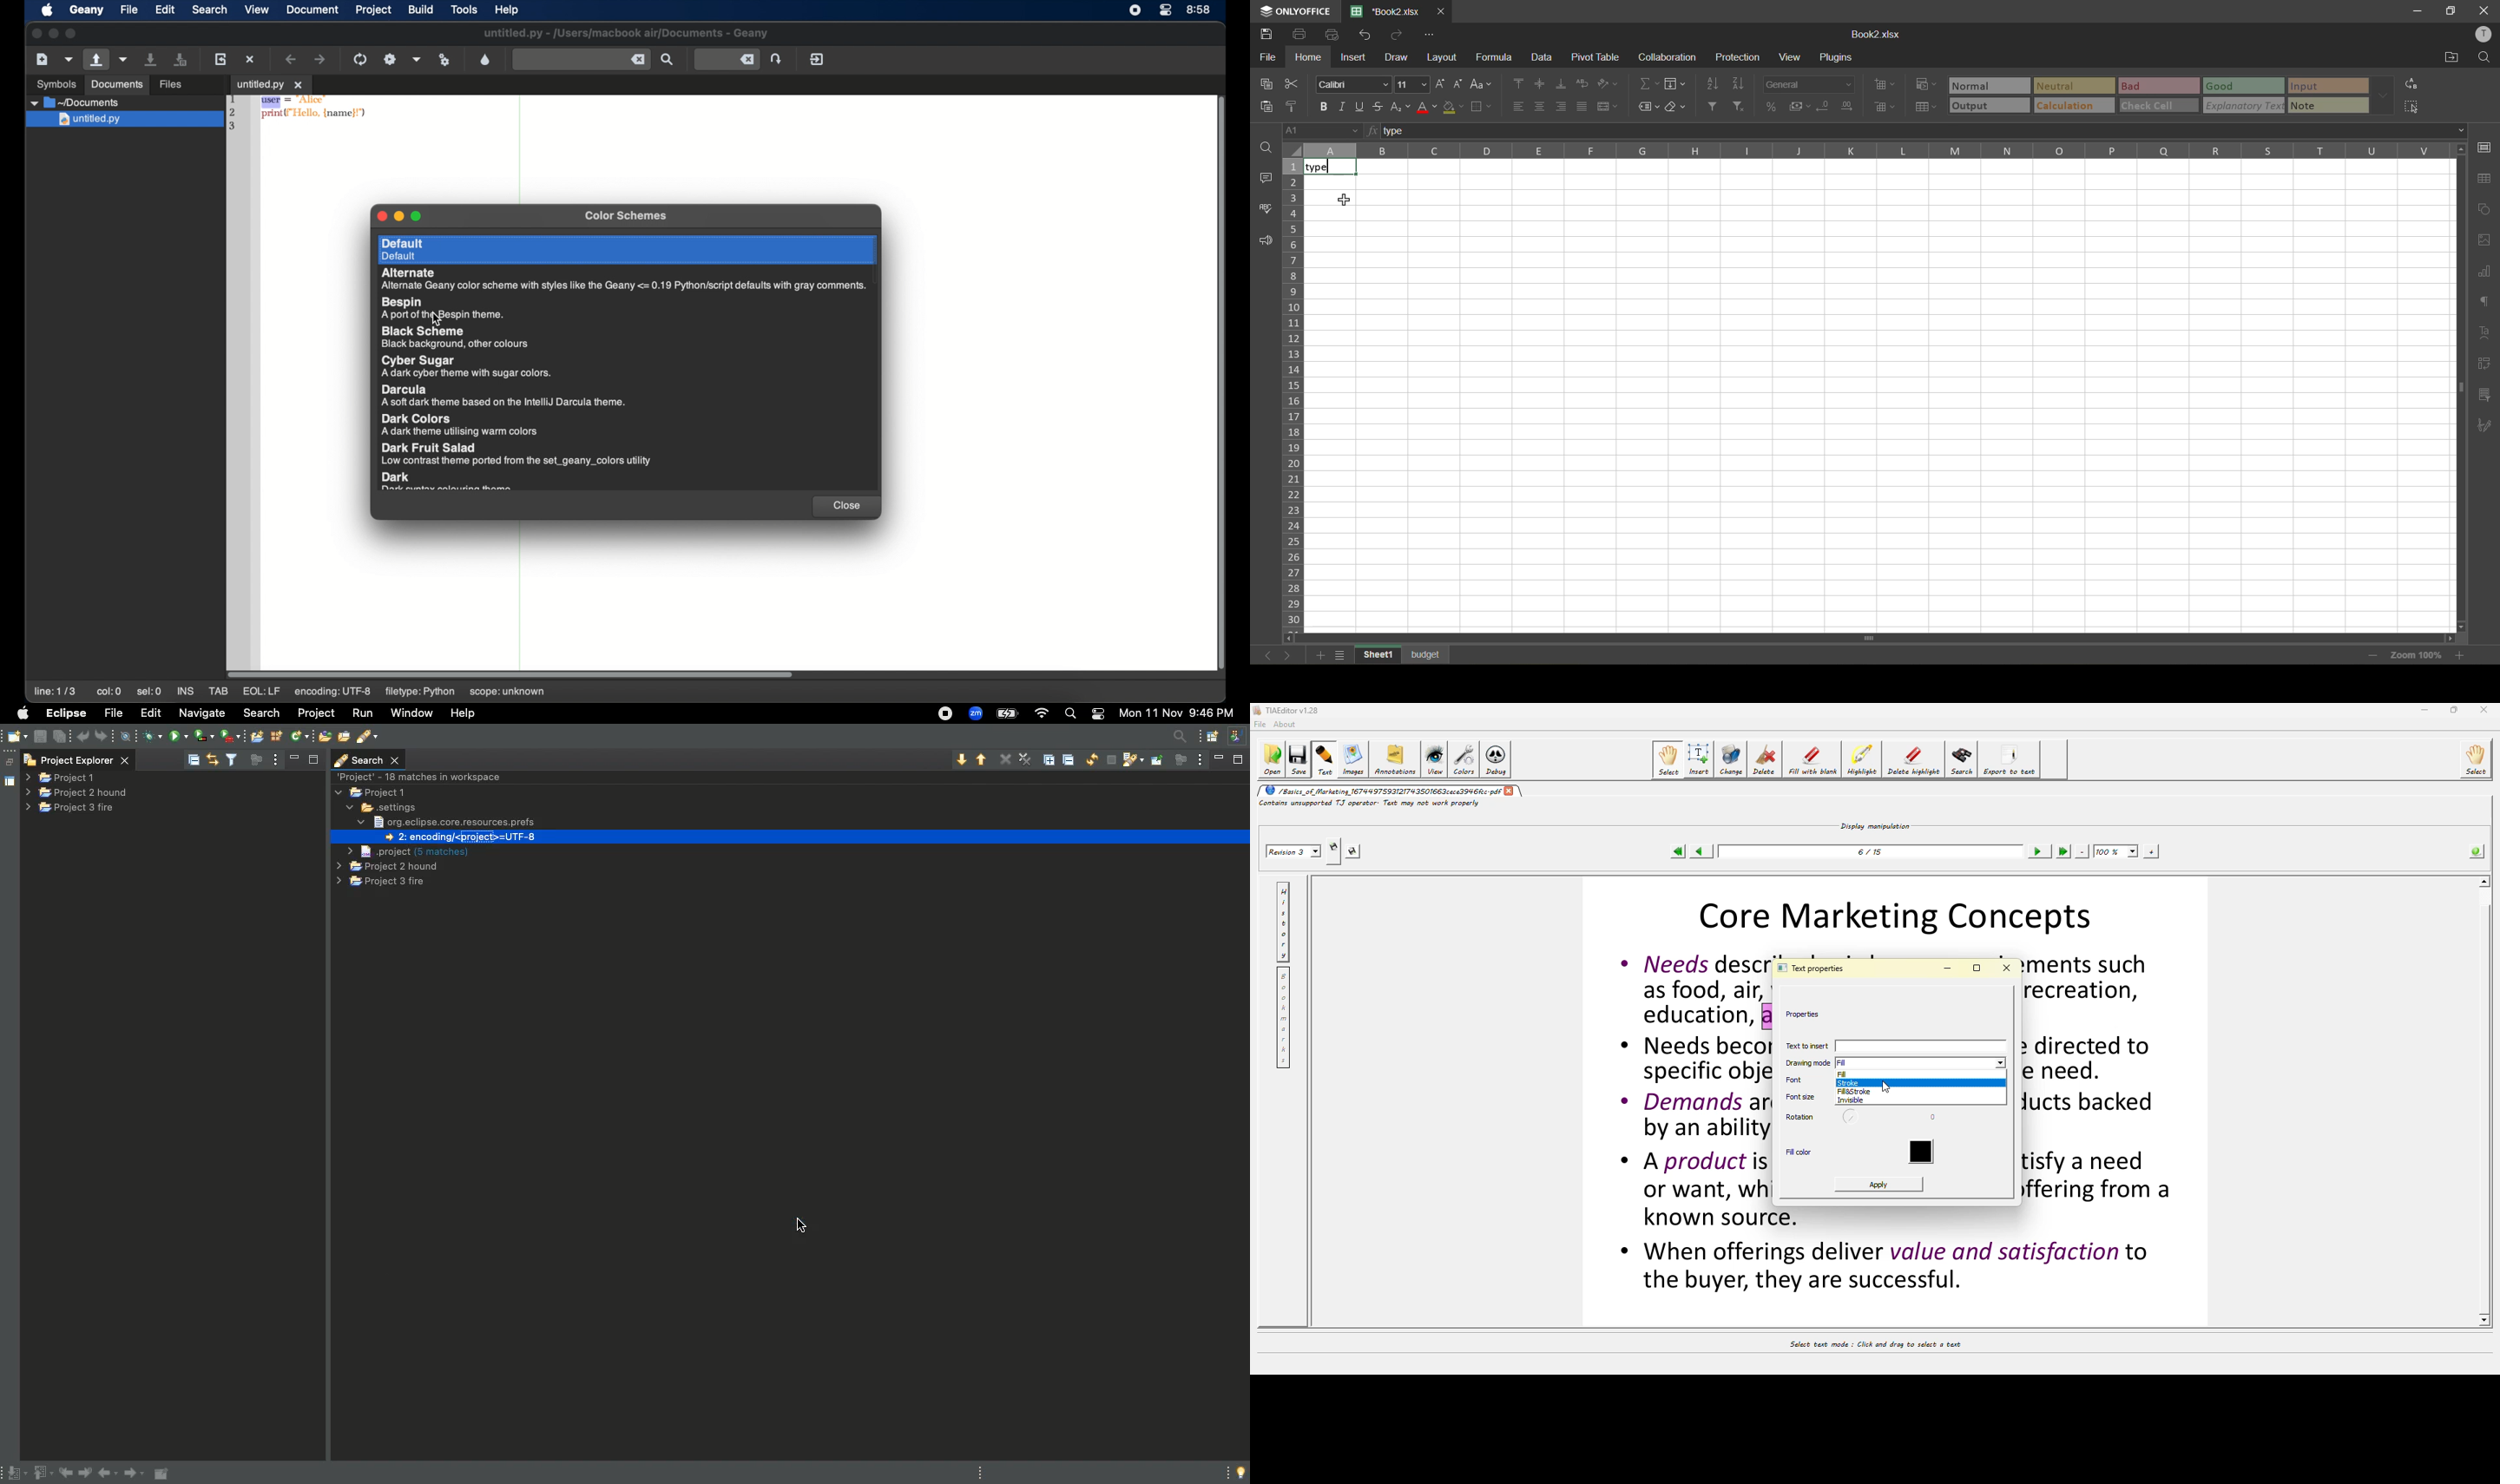  What do you see at coordinates (624, 280) in the screenshot?
I see `alternate` at bounding box center [624, 280].